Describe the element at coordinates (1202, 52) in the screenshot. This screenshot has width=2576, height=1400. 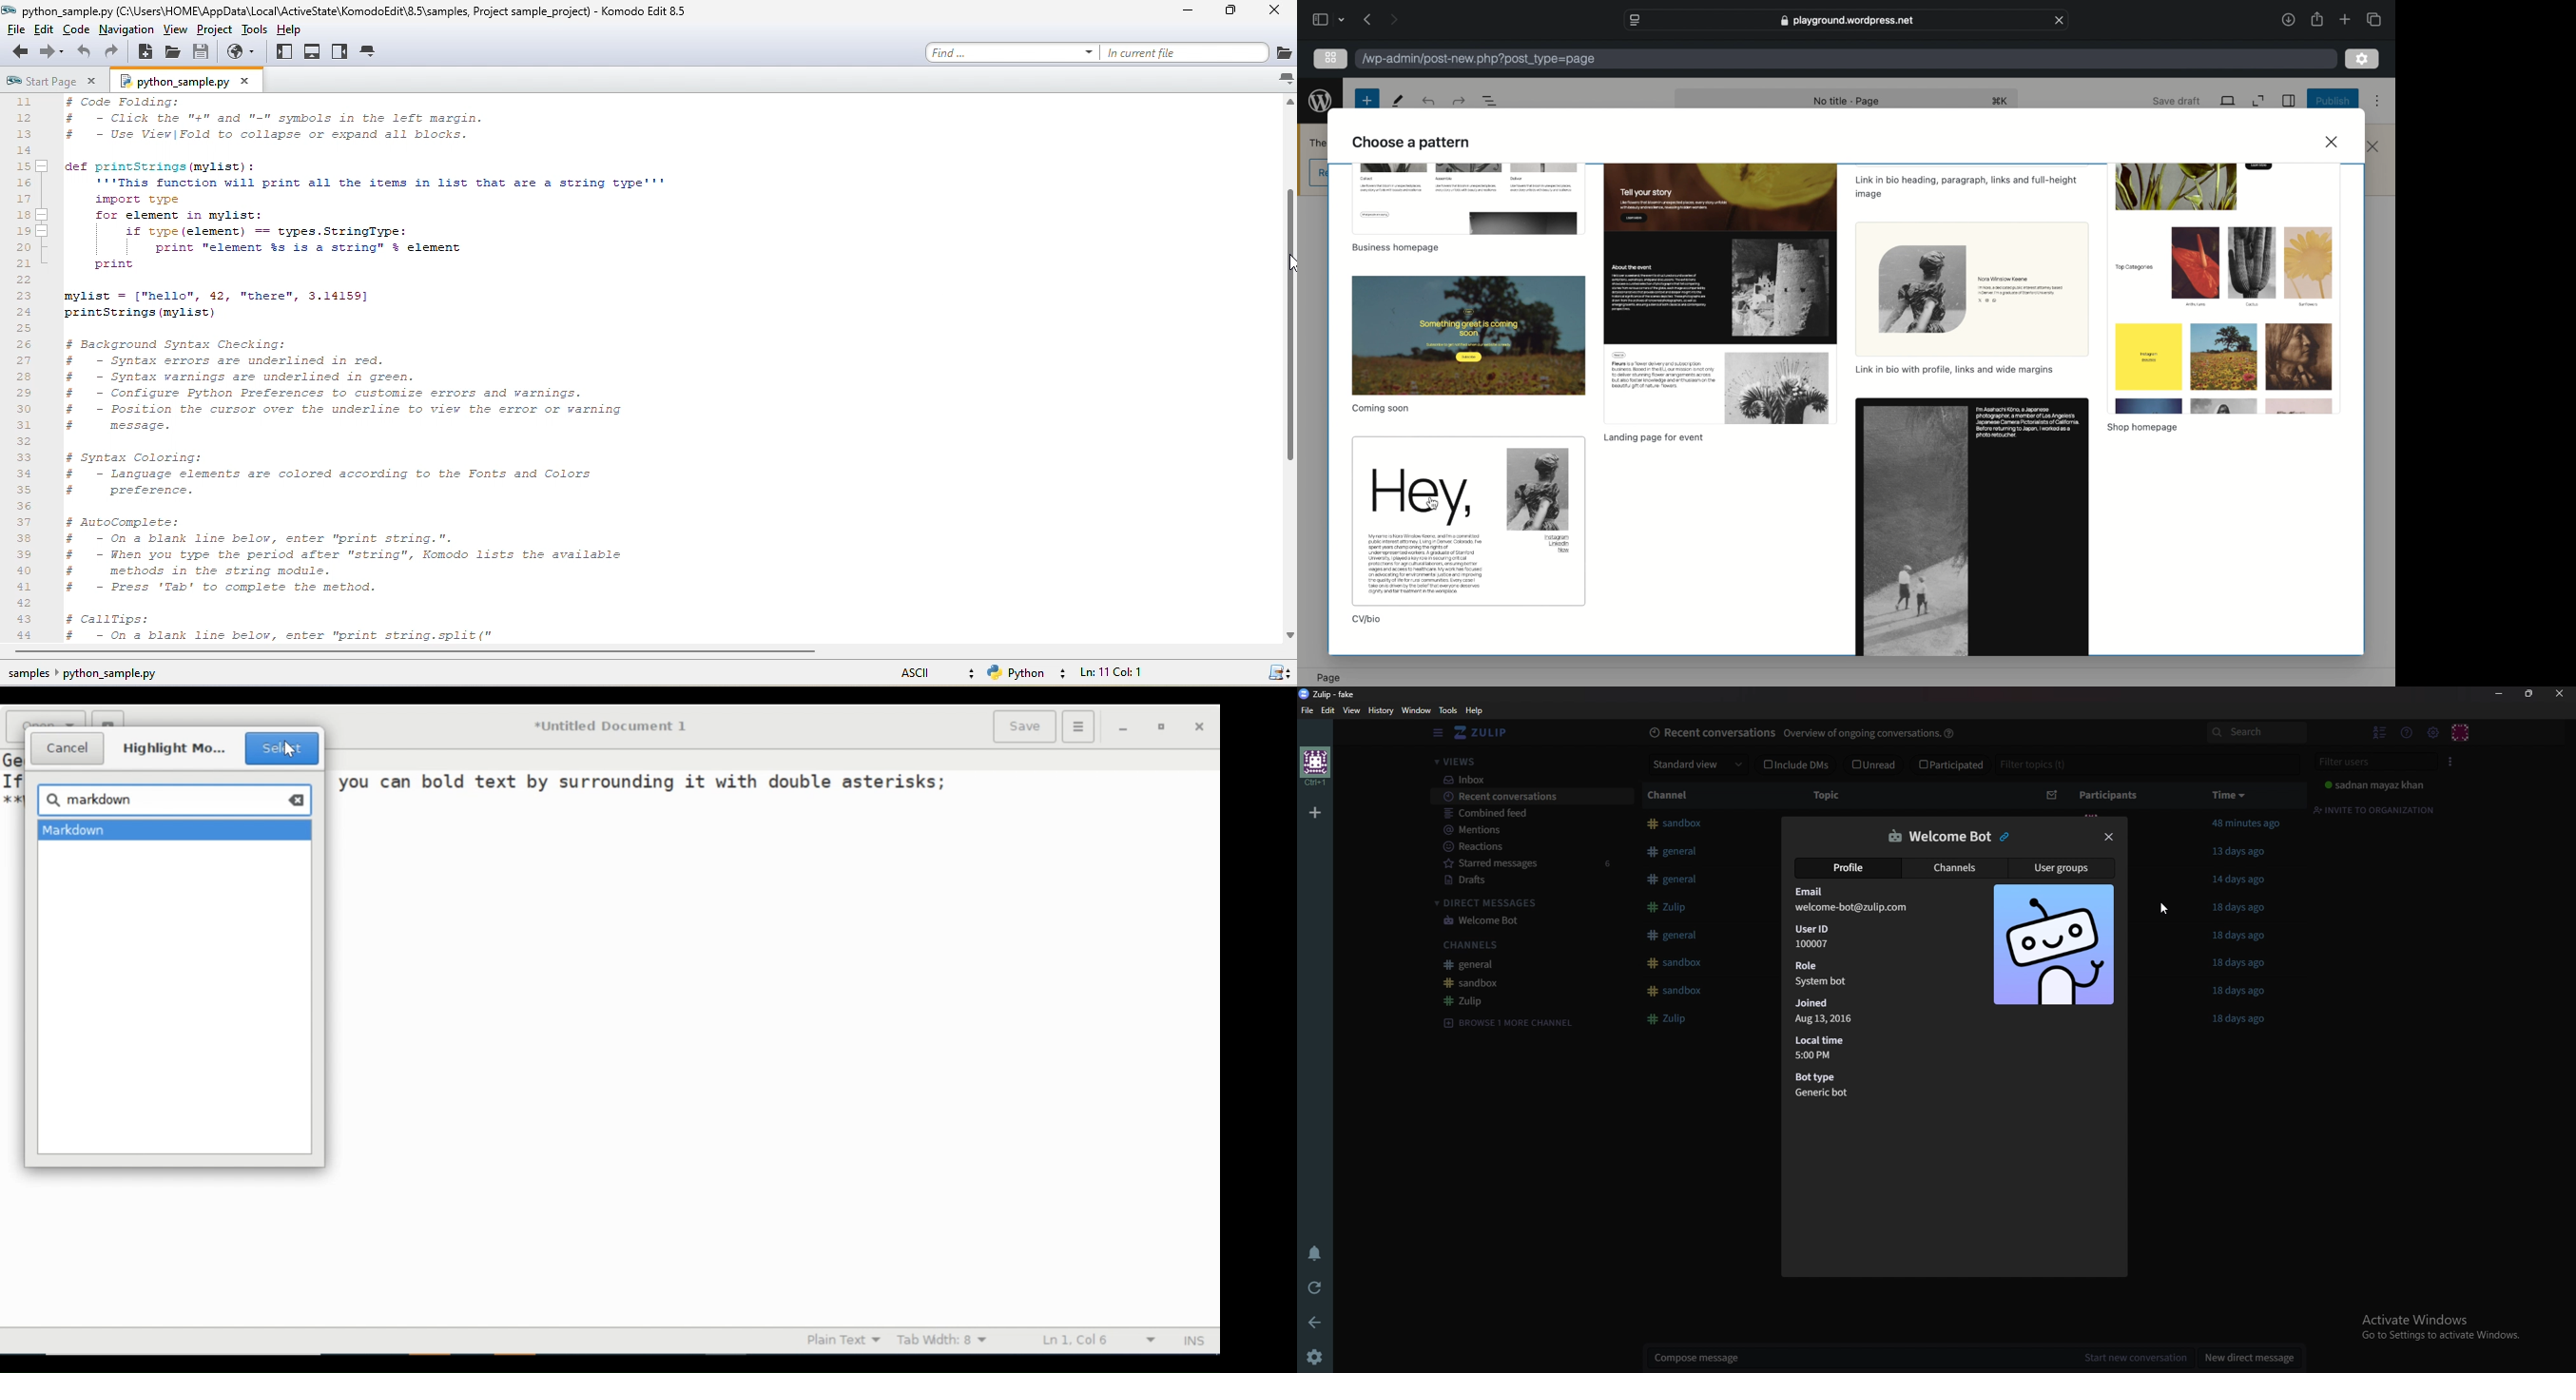
I see `in current file` at that location.